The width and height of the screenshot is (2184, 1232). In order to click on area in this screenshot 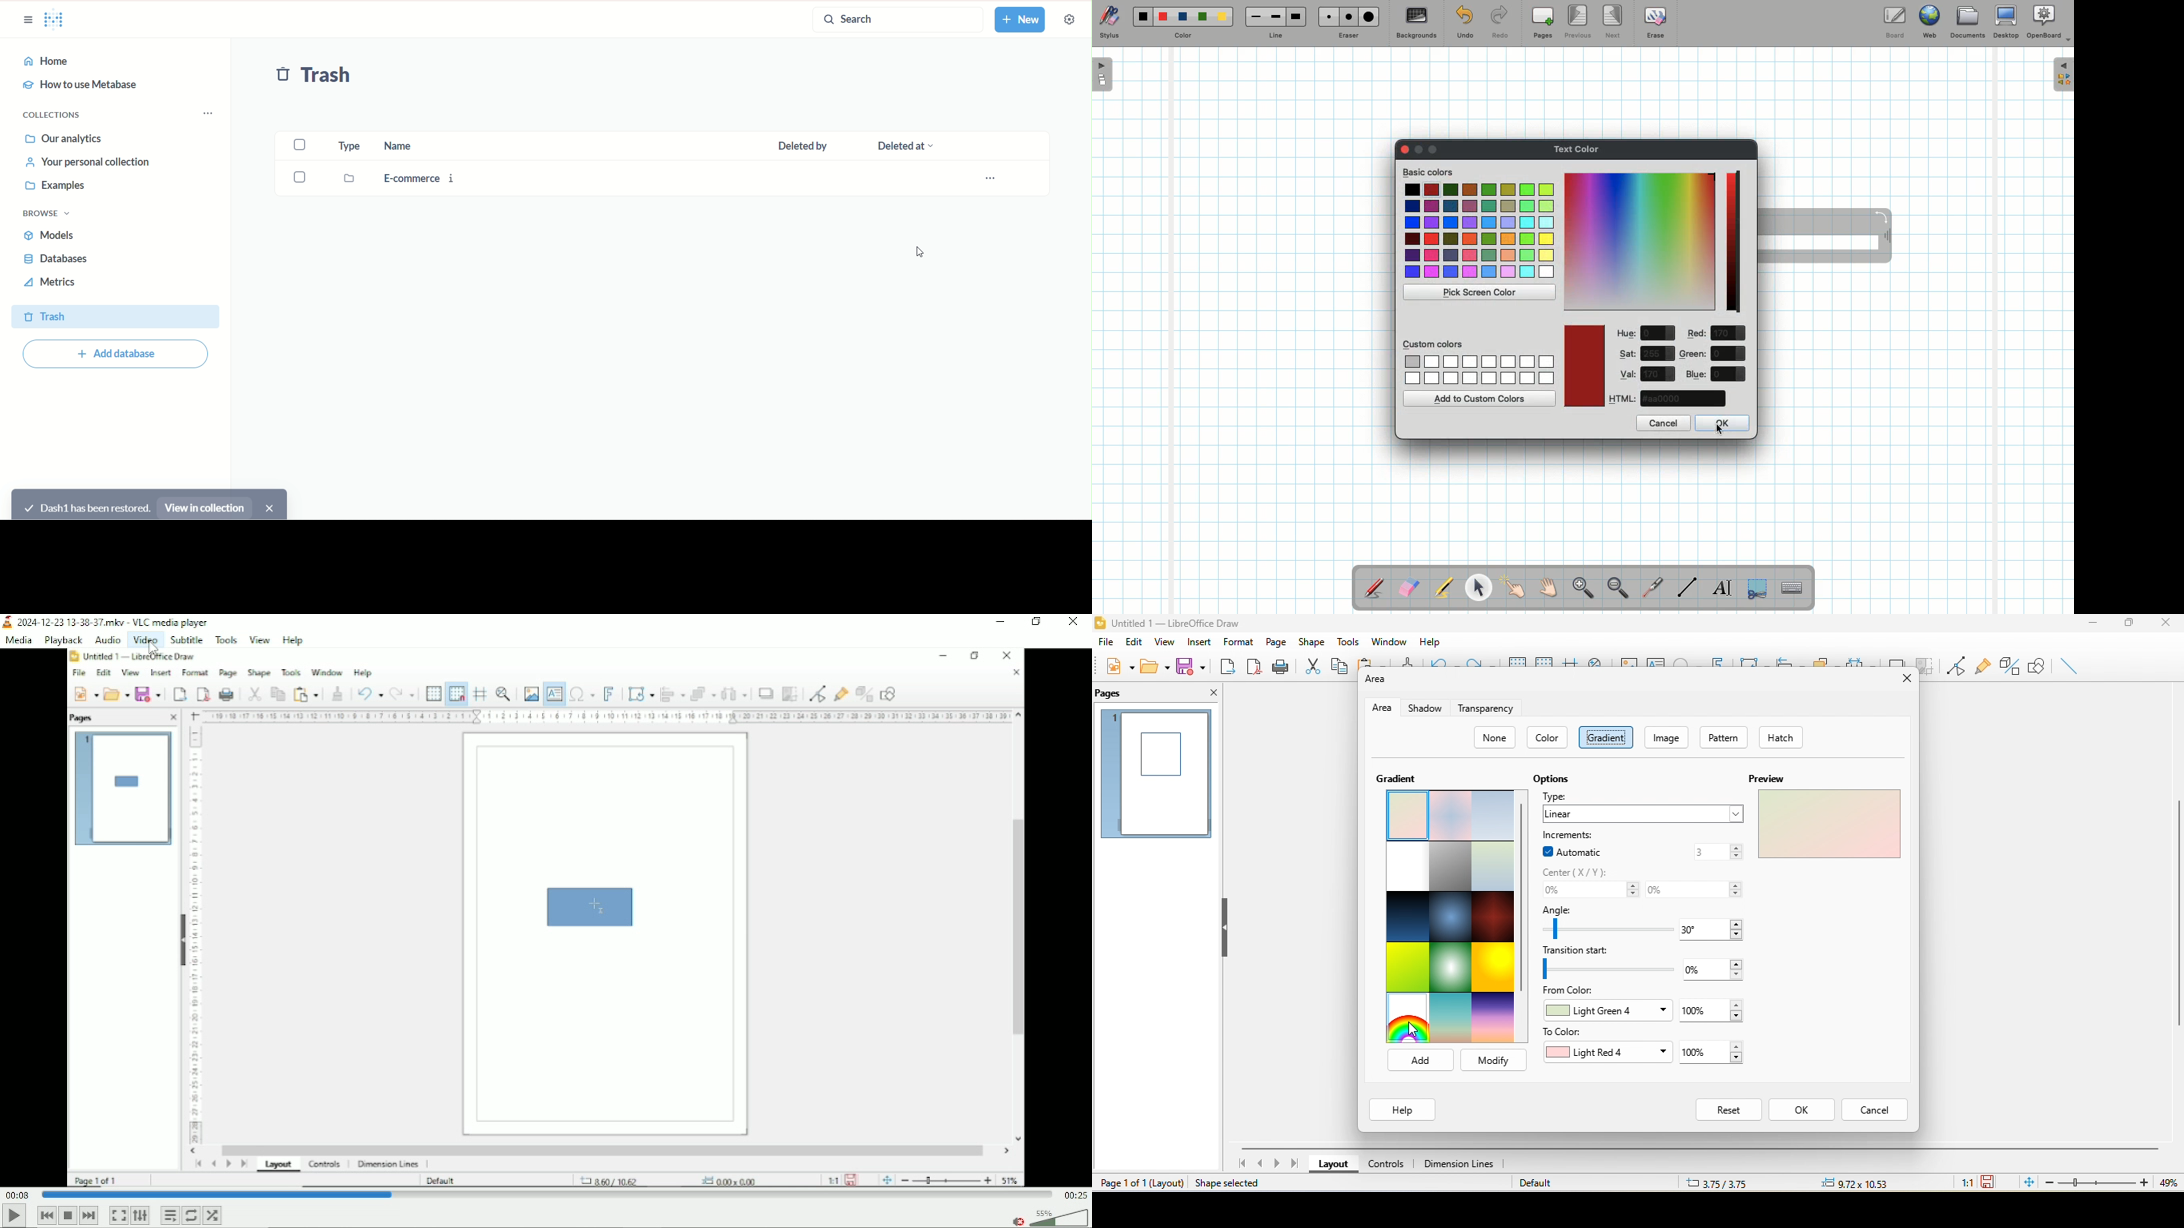, I will do `click(1379, 682)`.